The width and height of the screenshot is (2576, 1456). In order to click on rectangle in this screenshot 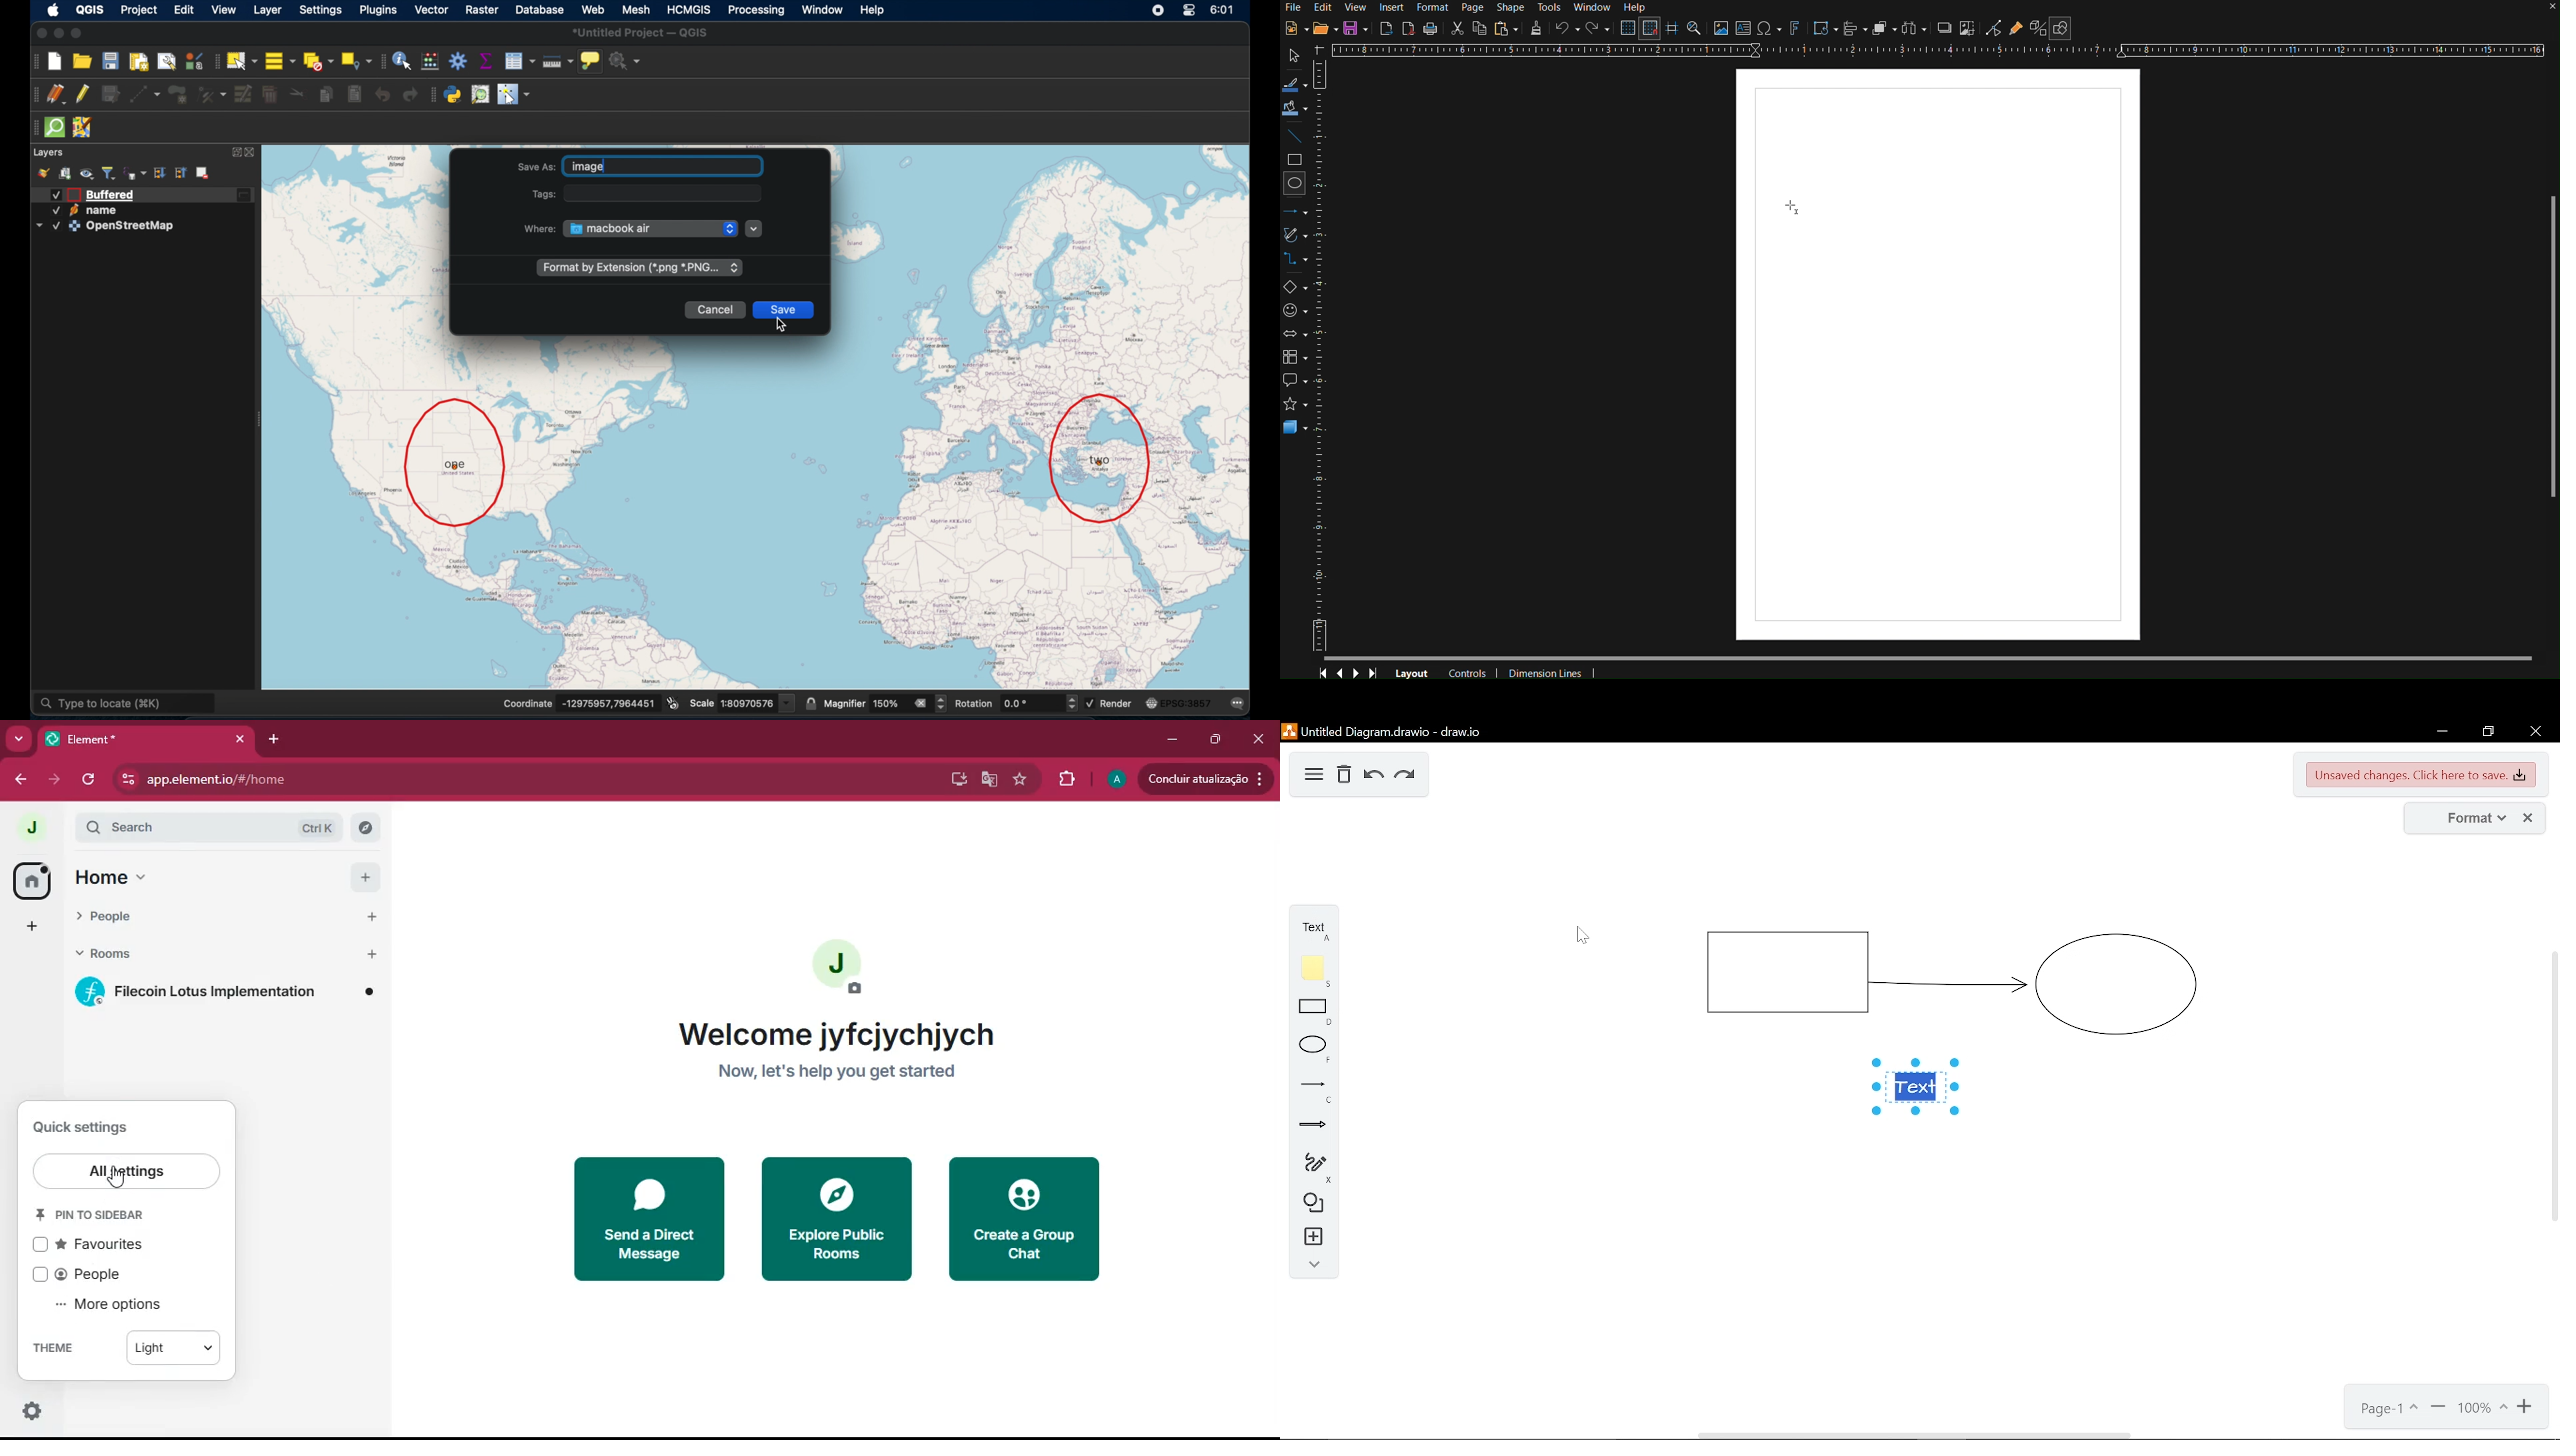, I will do `click(1317, 1011)`.